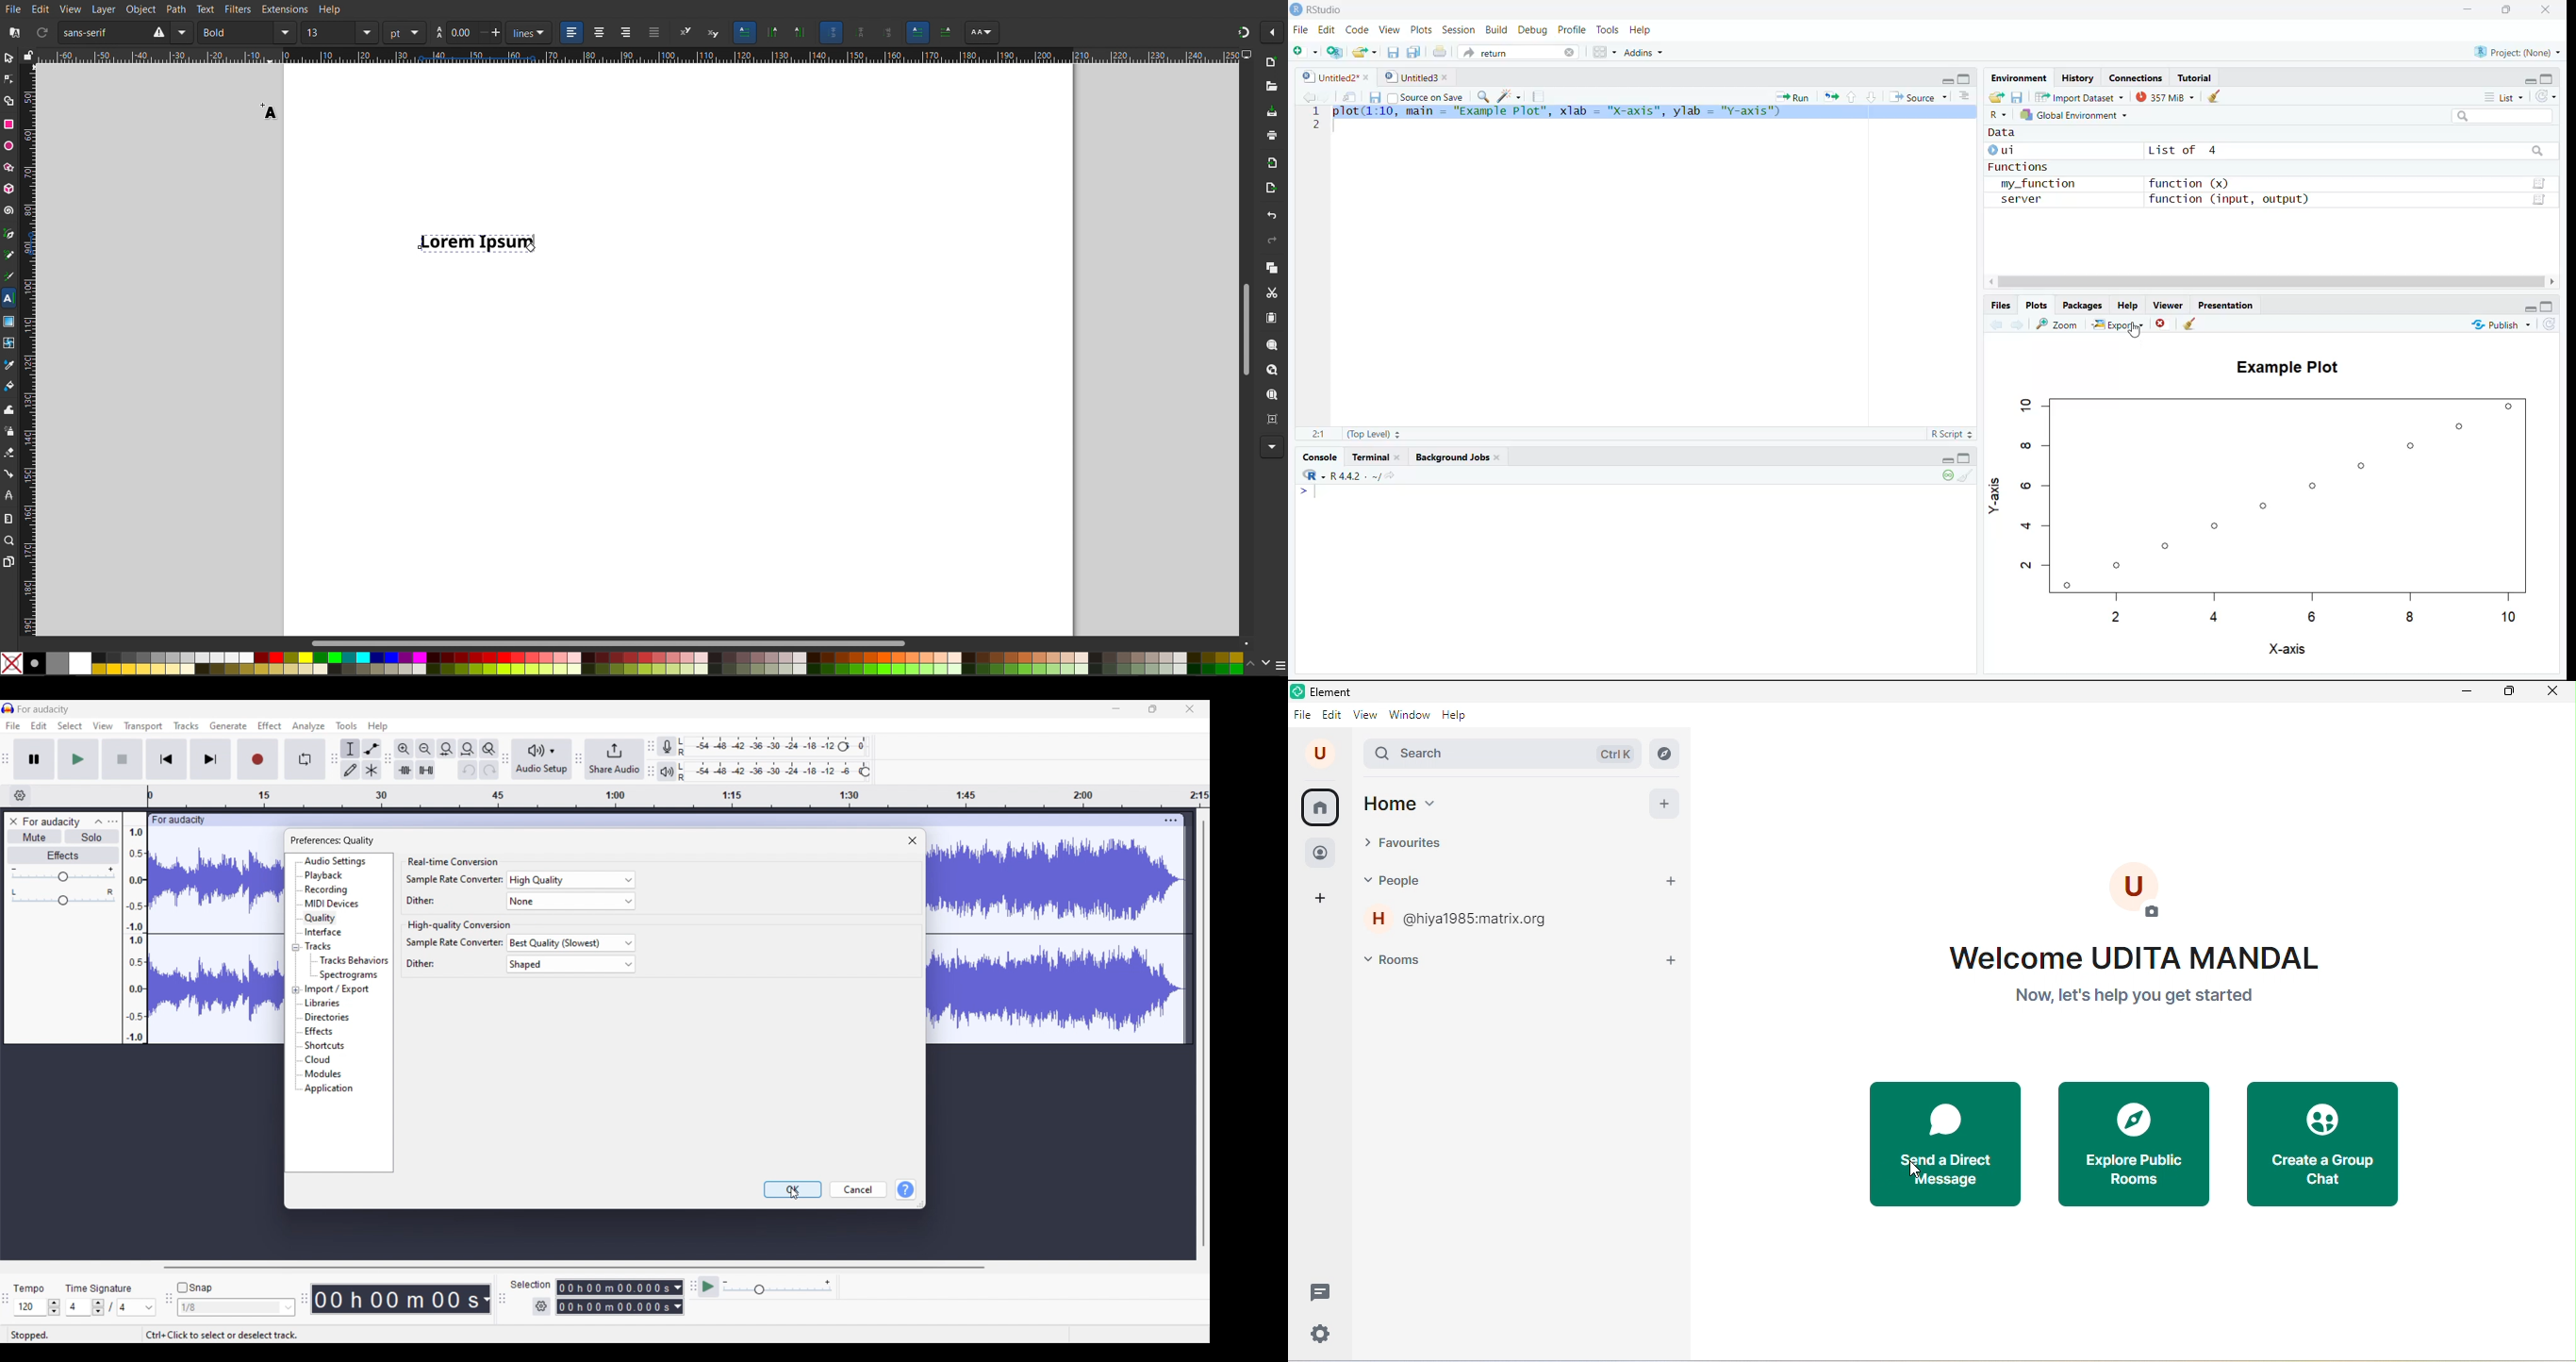 Image resolution: width=2576 pixels, height=1372 pixels. Describe the element at coordinates (28, 347) in the screenshot. I see `Vertical Ruler` at that location.